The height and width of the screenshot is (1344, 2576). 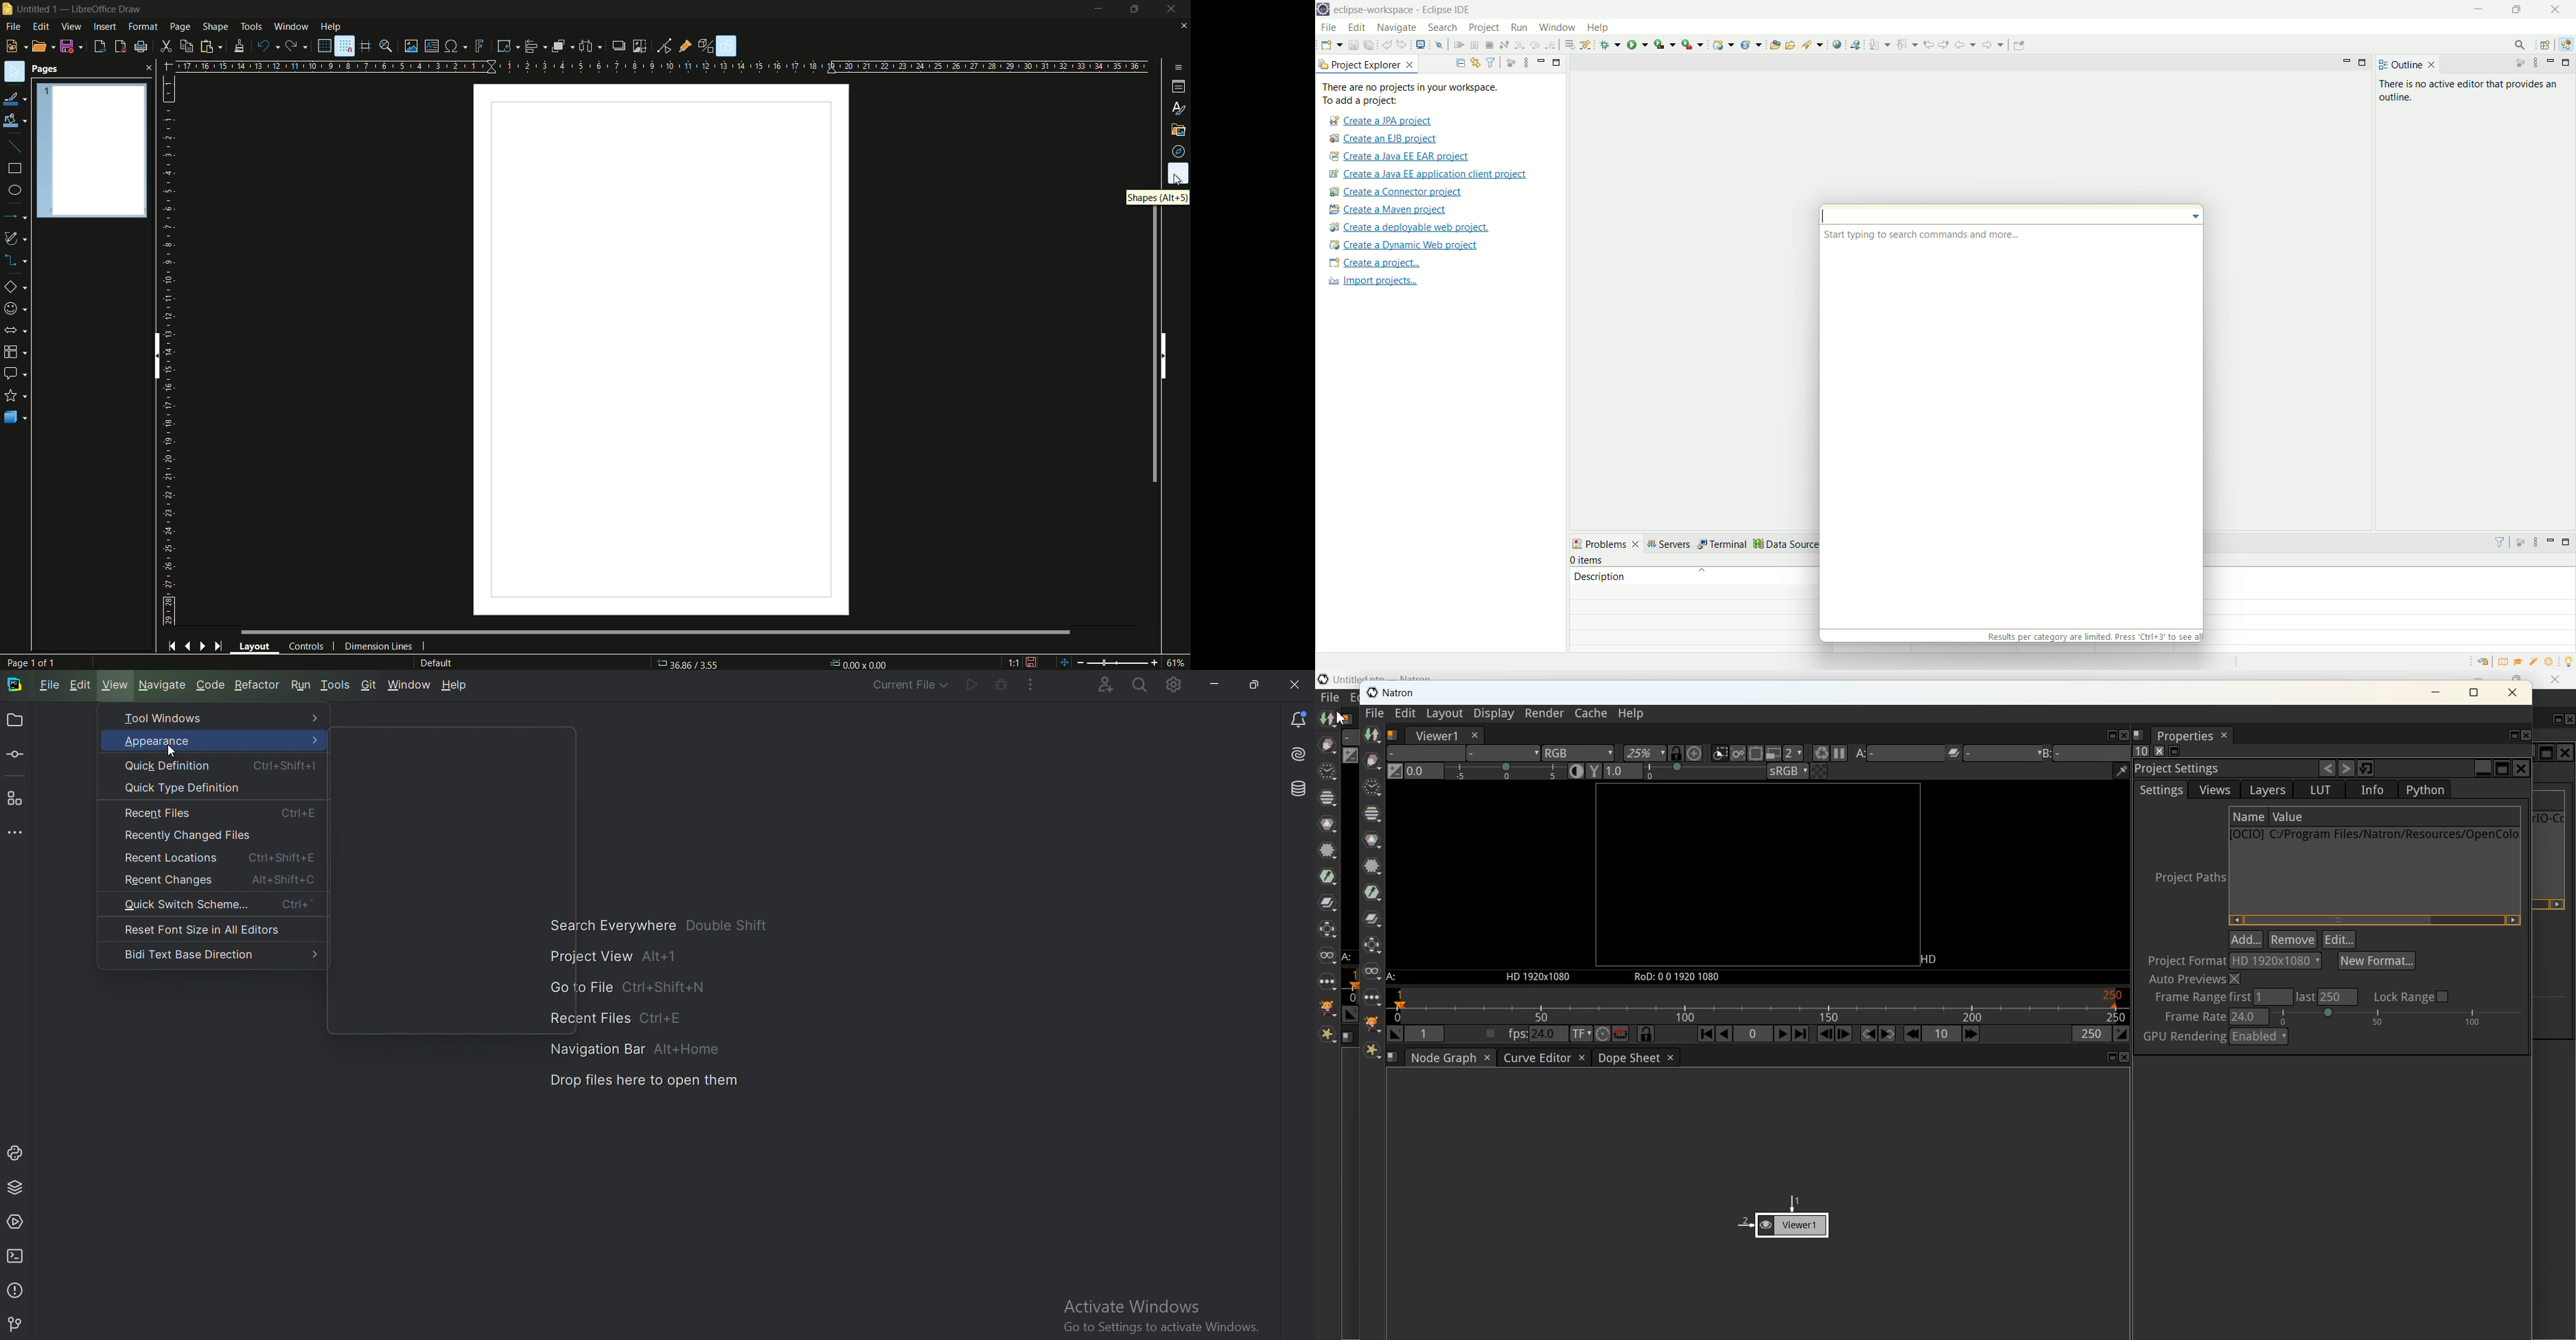 I want to click on eclipse-workspace-Eclipse IDE, so click(x=1400, y=9).